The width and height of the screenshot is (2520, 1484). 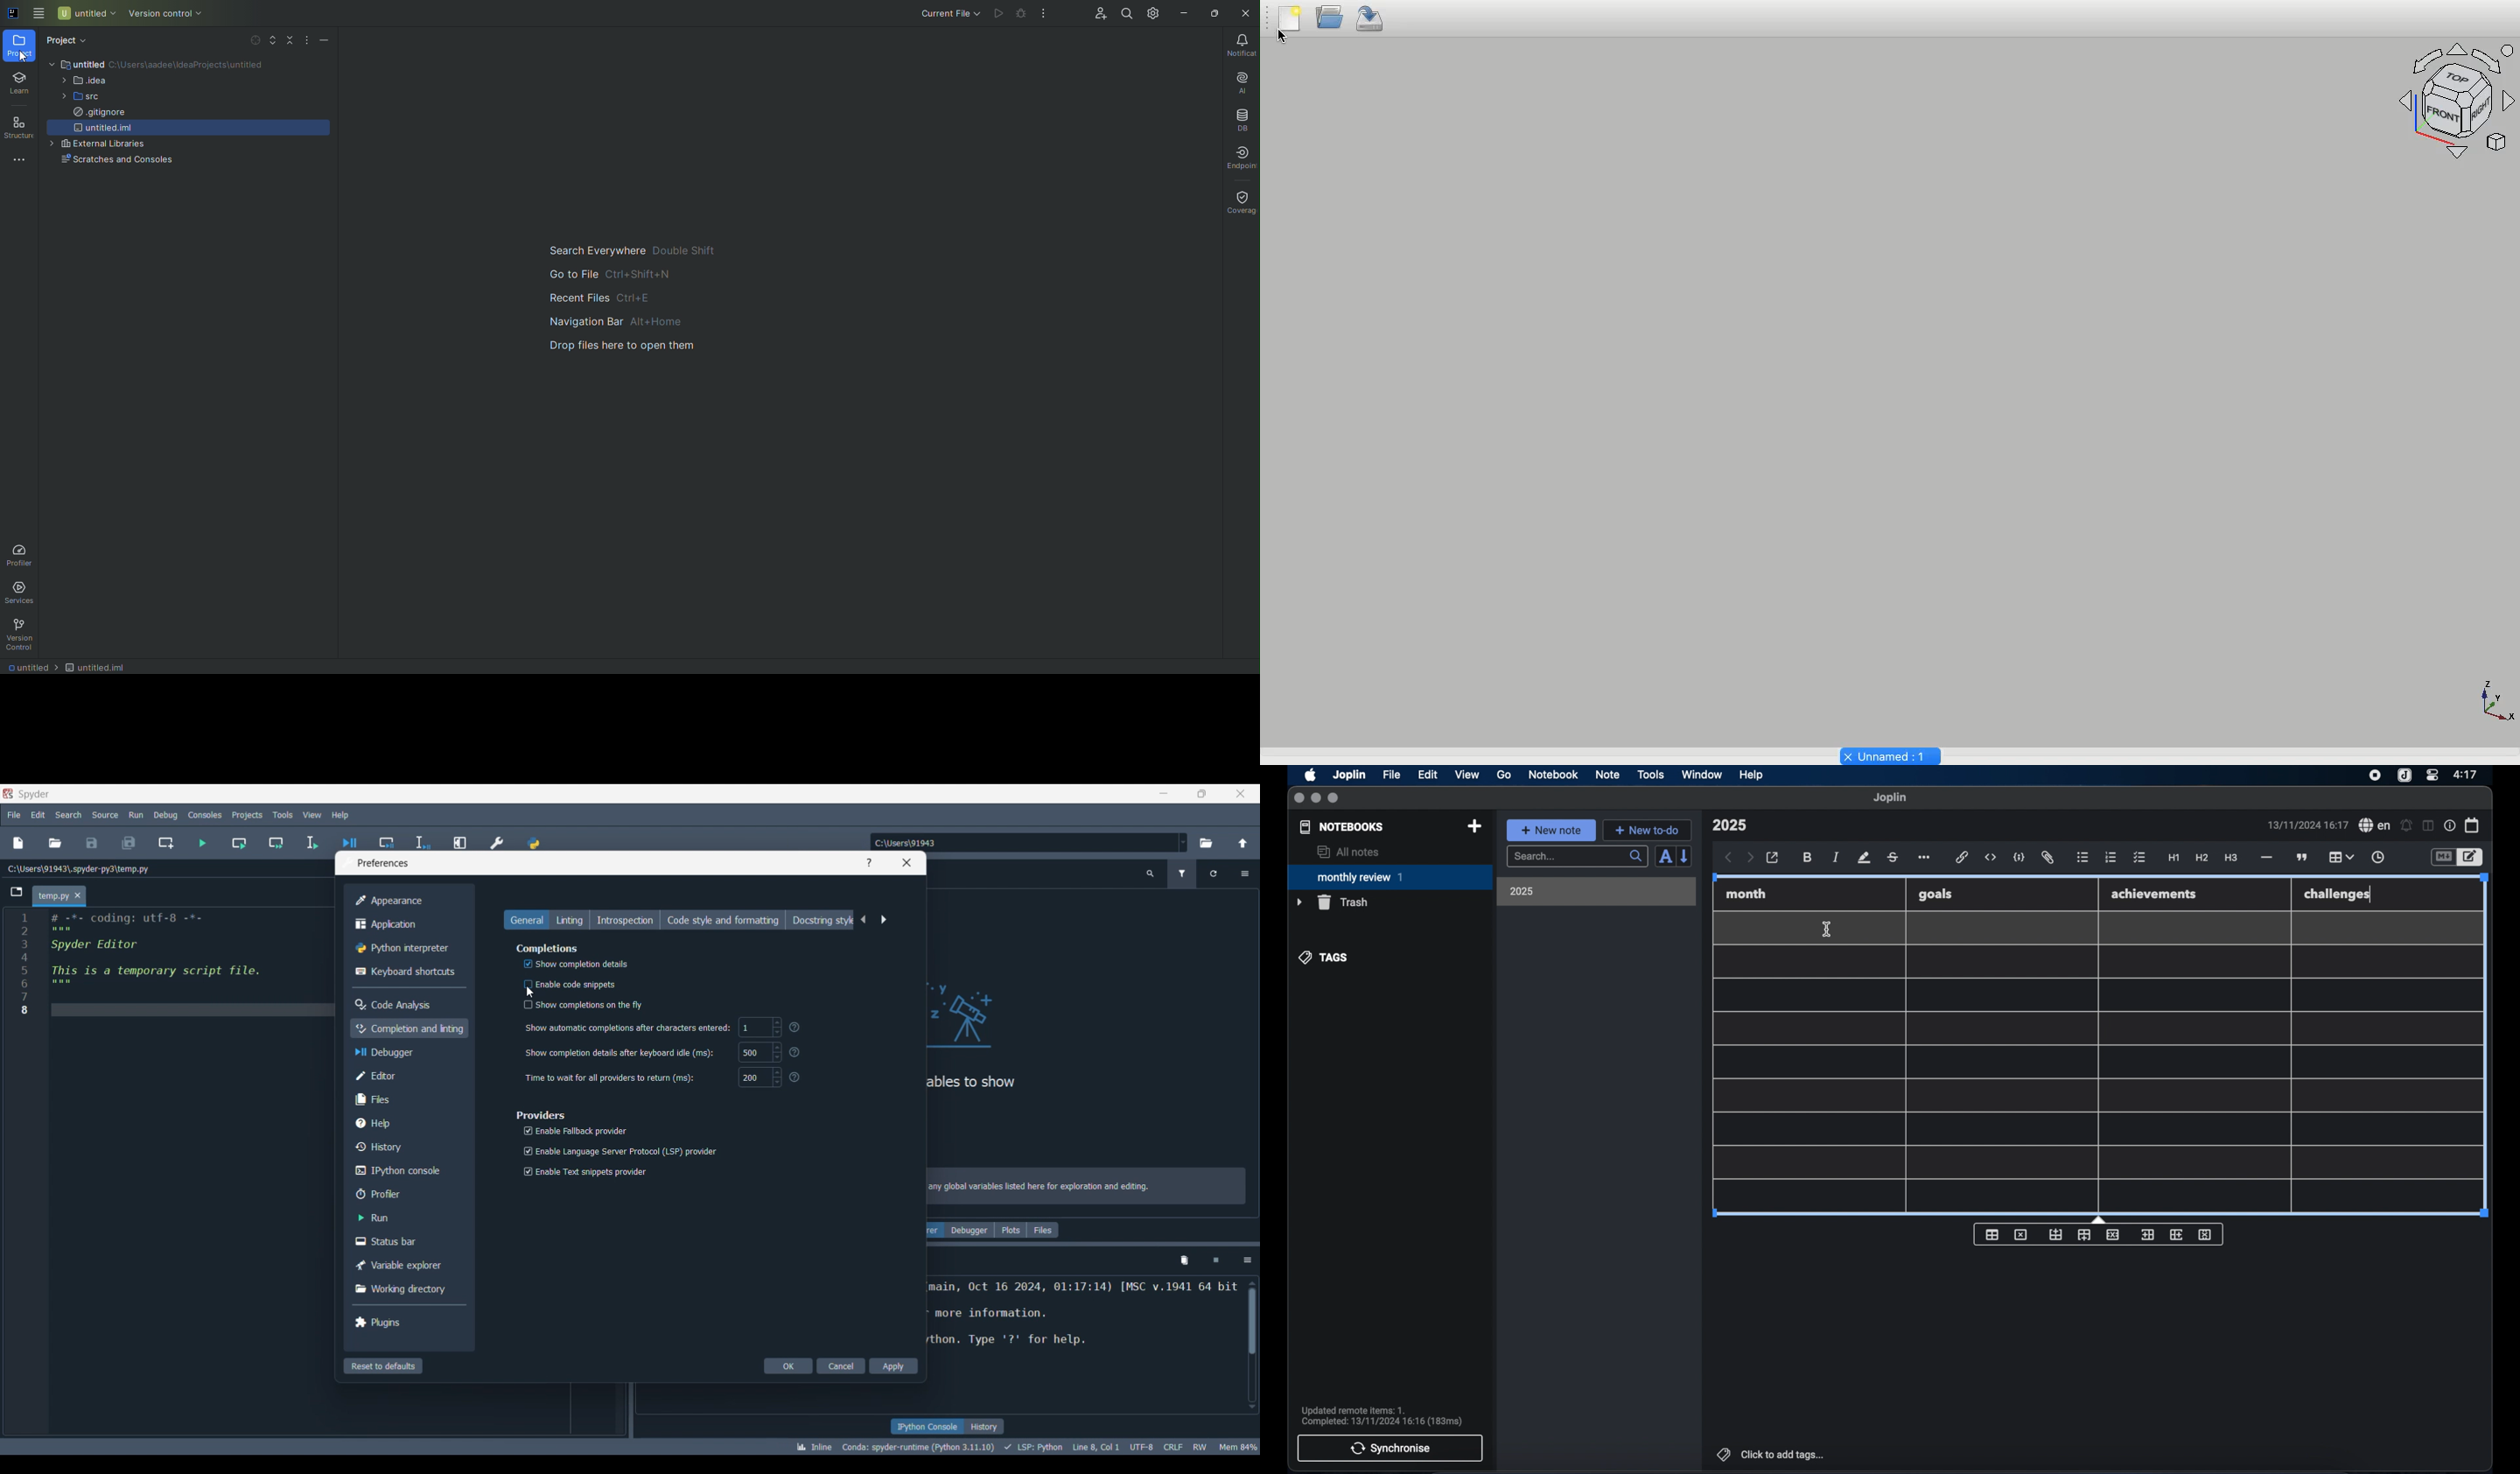 I want to click on Enable Fallback provider, so click(x=575, y=1130).